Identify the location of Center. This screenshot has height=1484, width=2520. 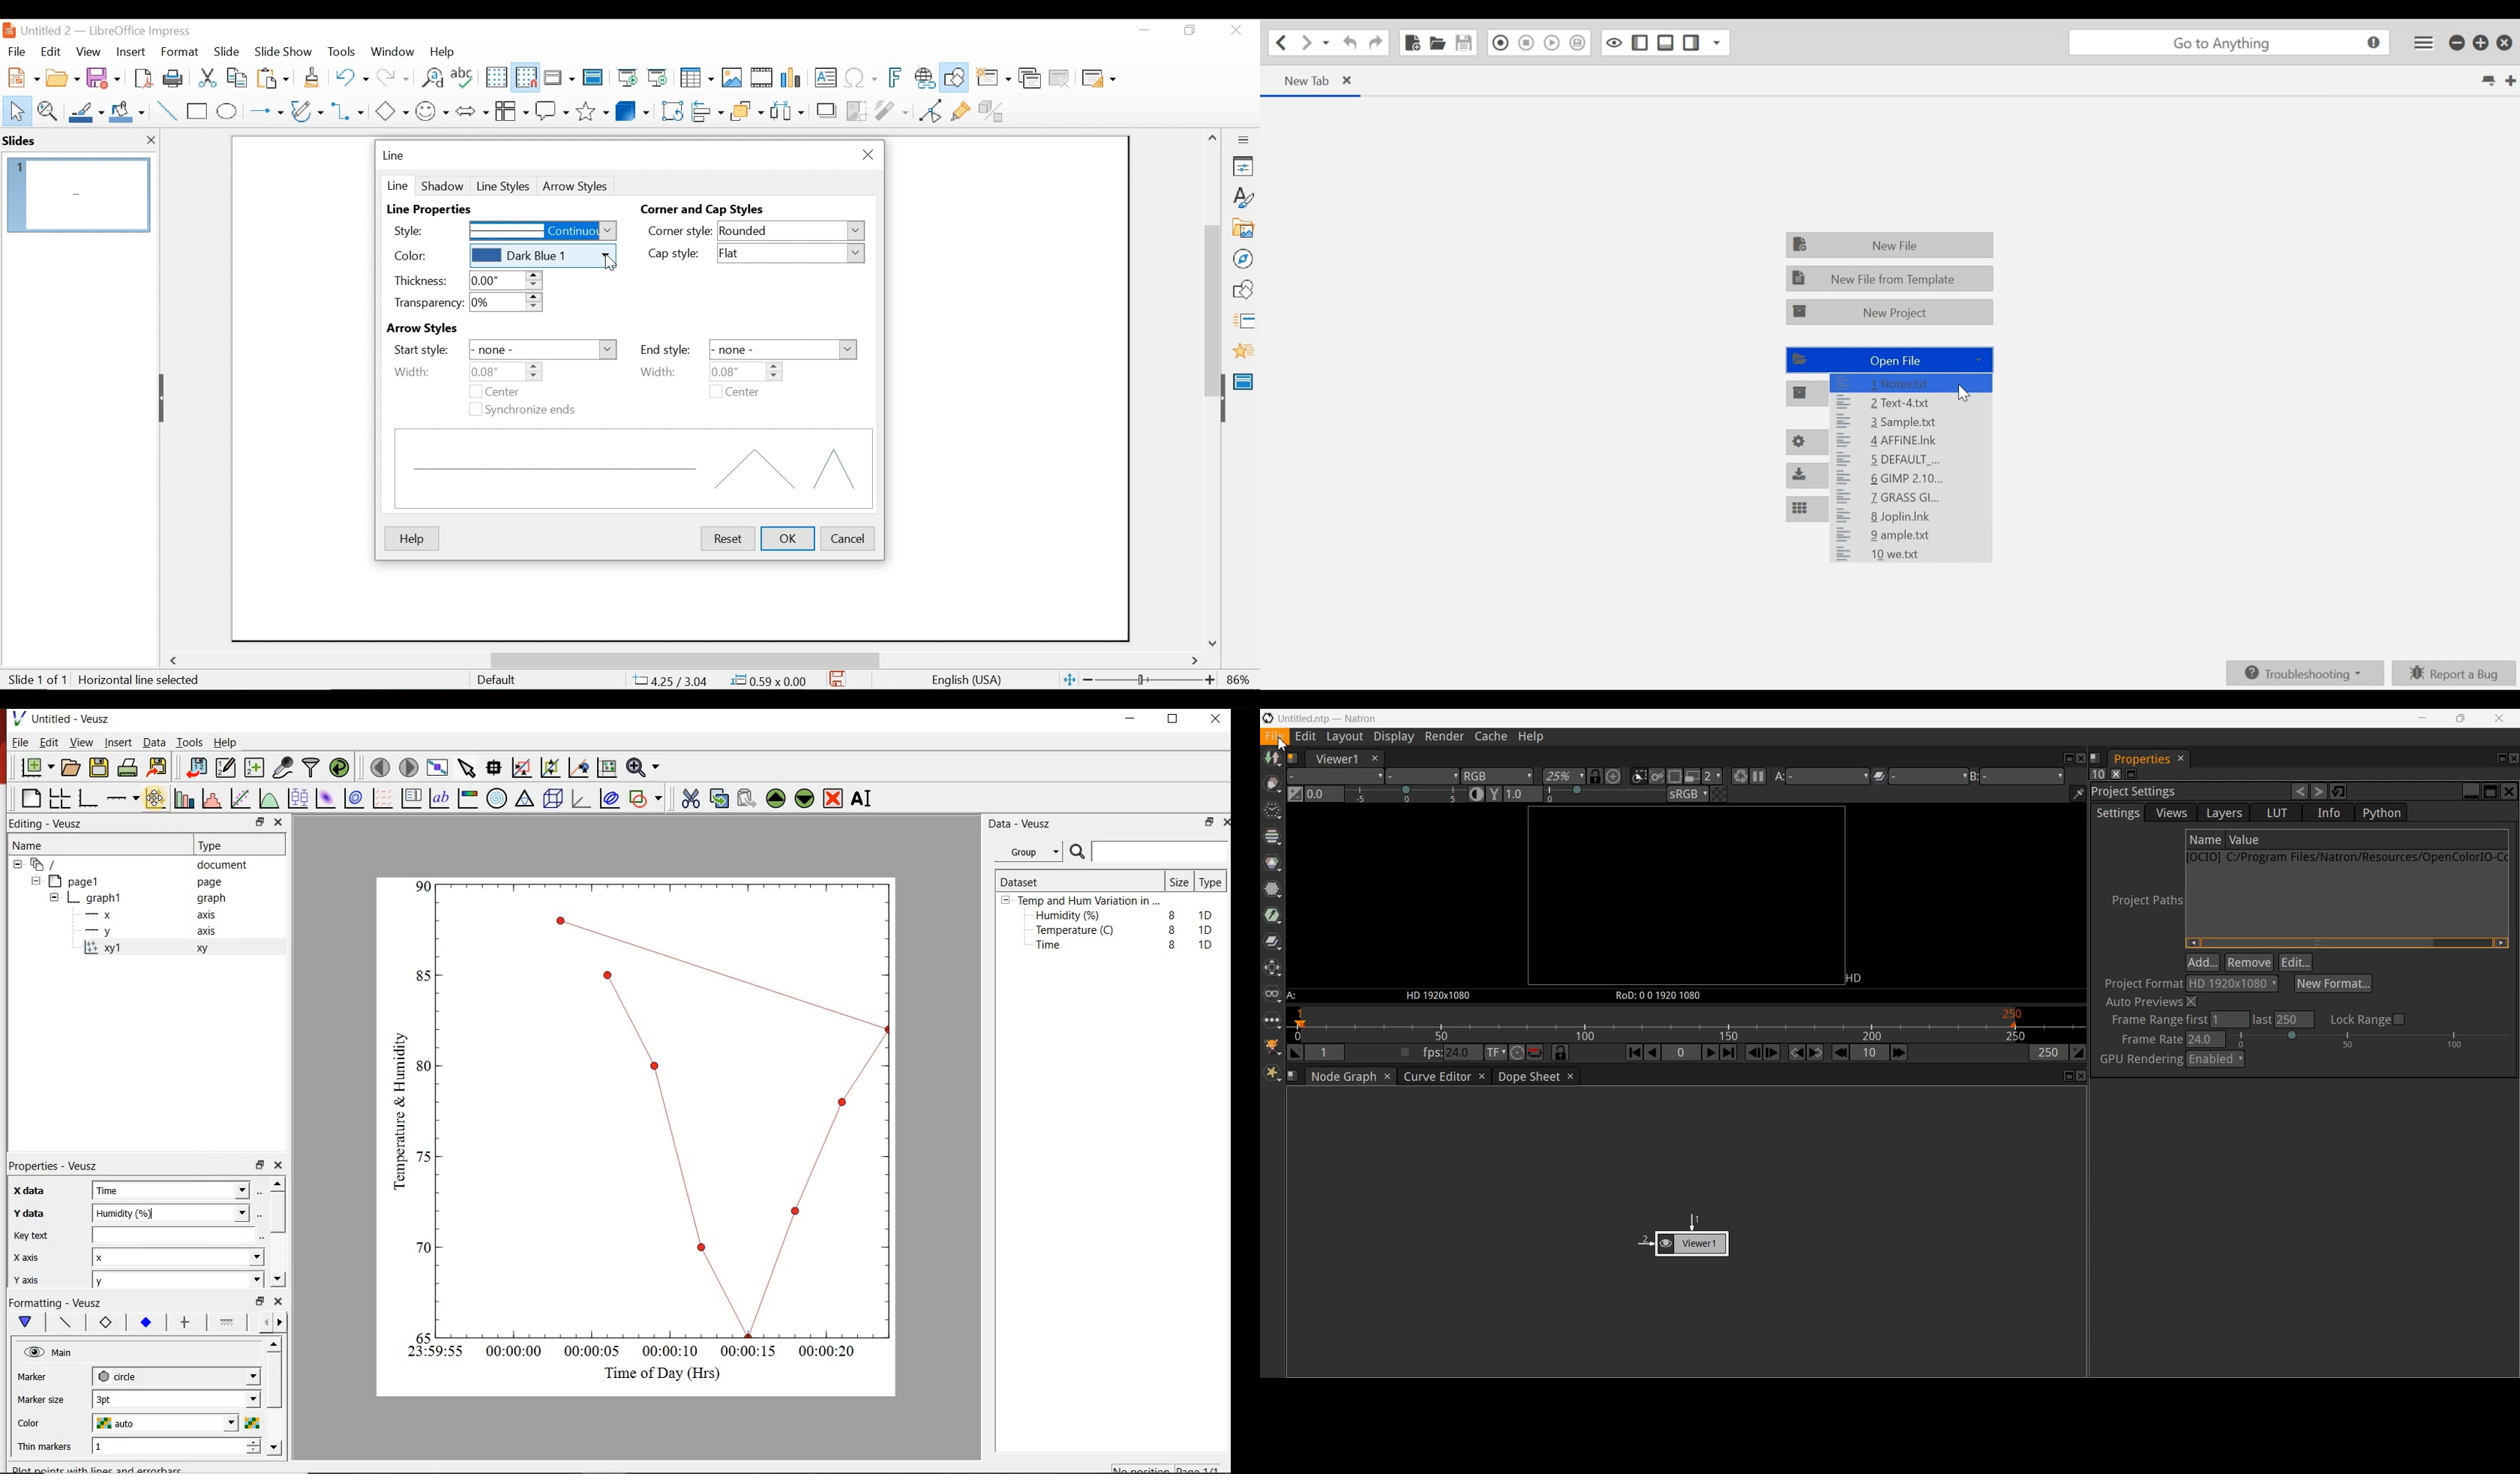
(742, 393).